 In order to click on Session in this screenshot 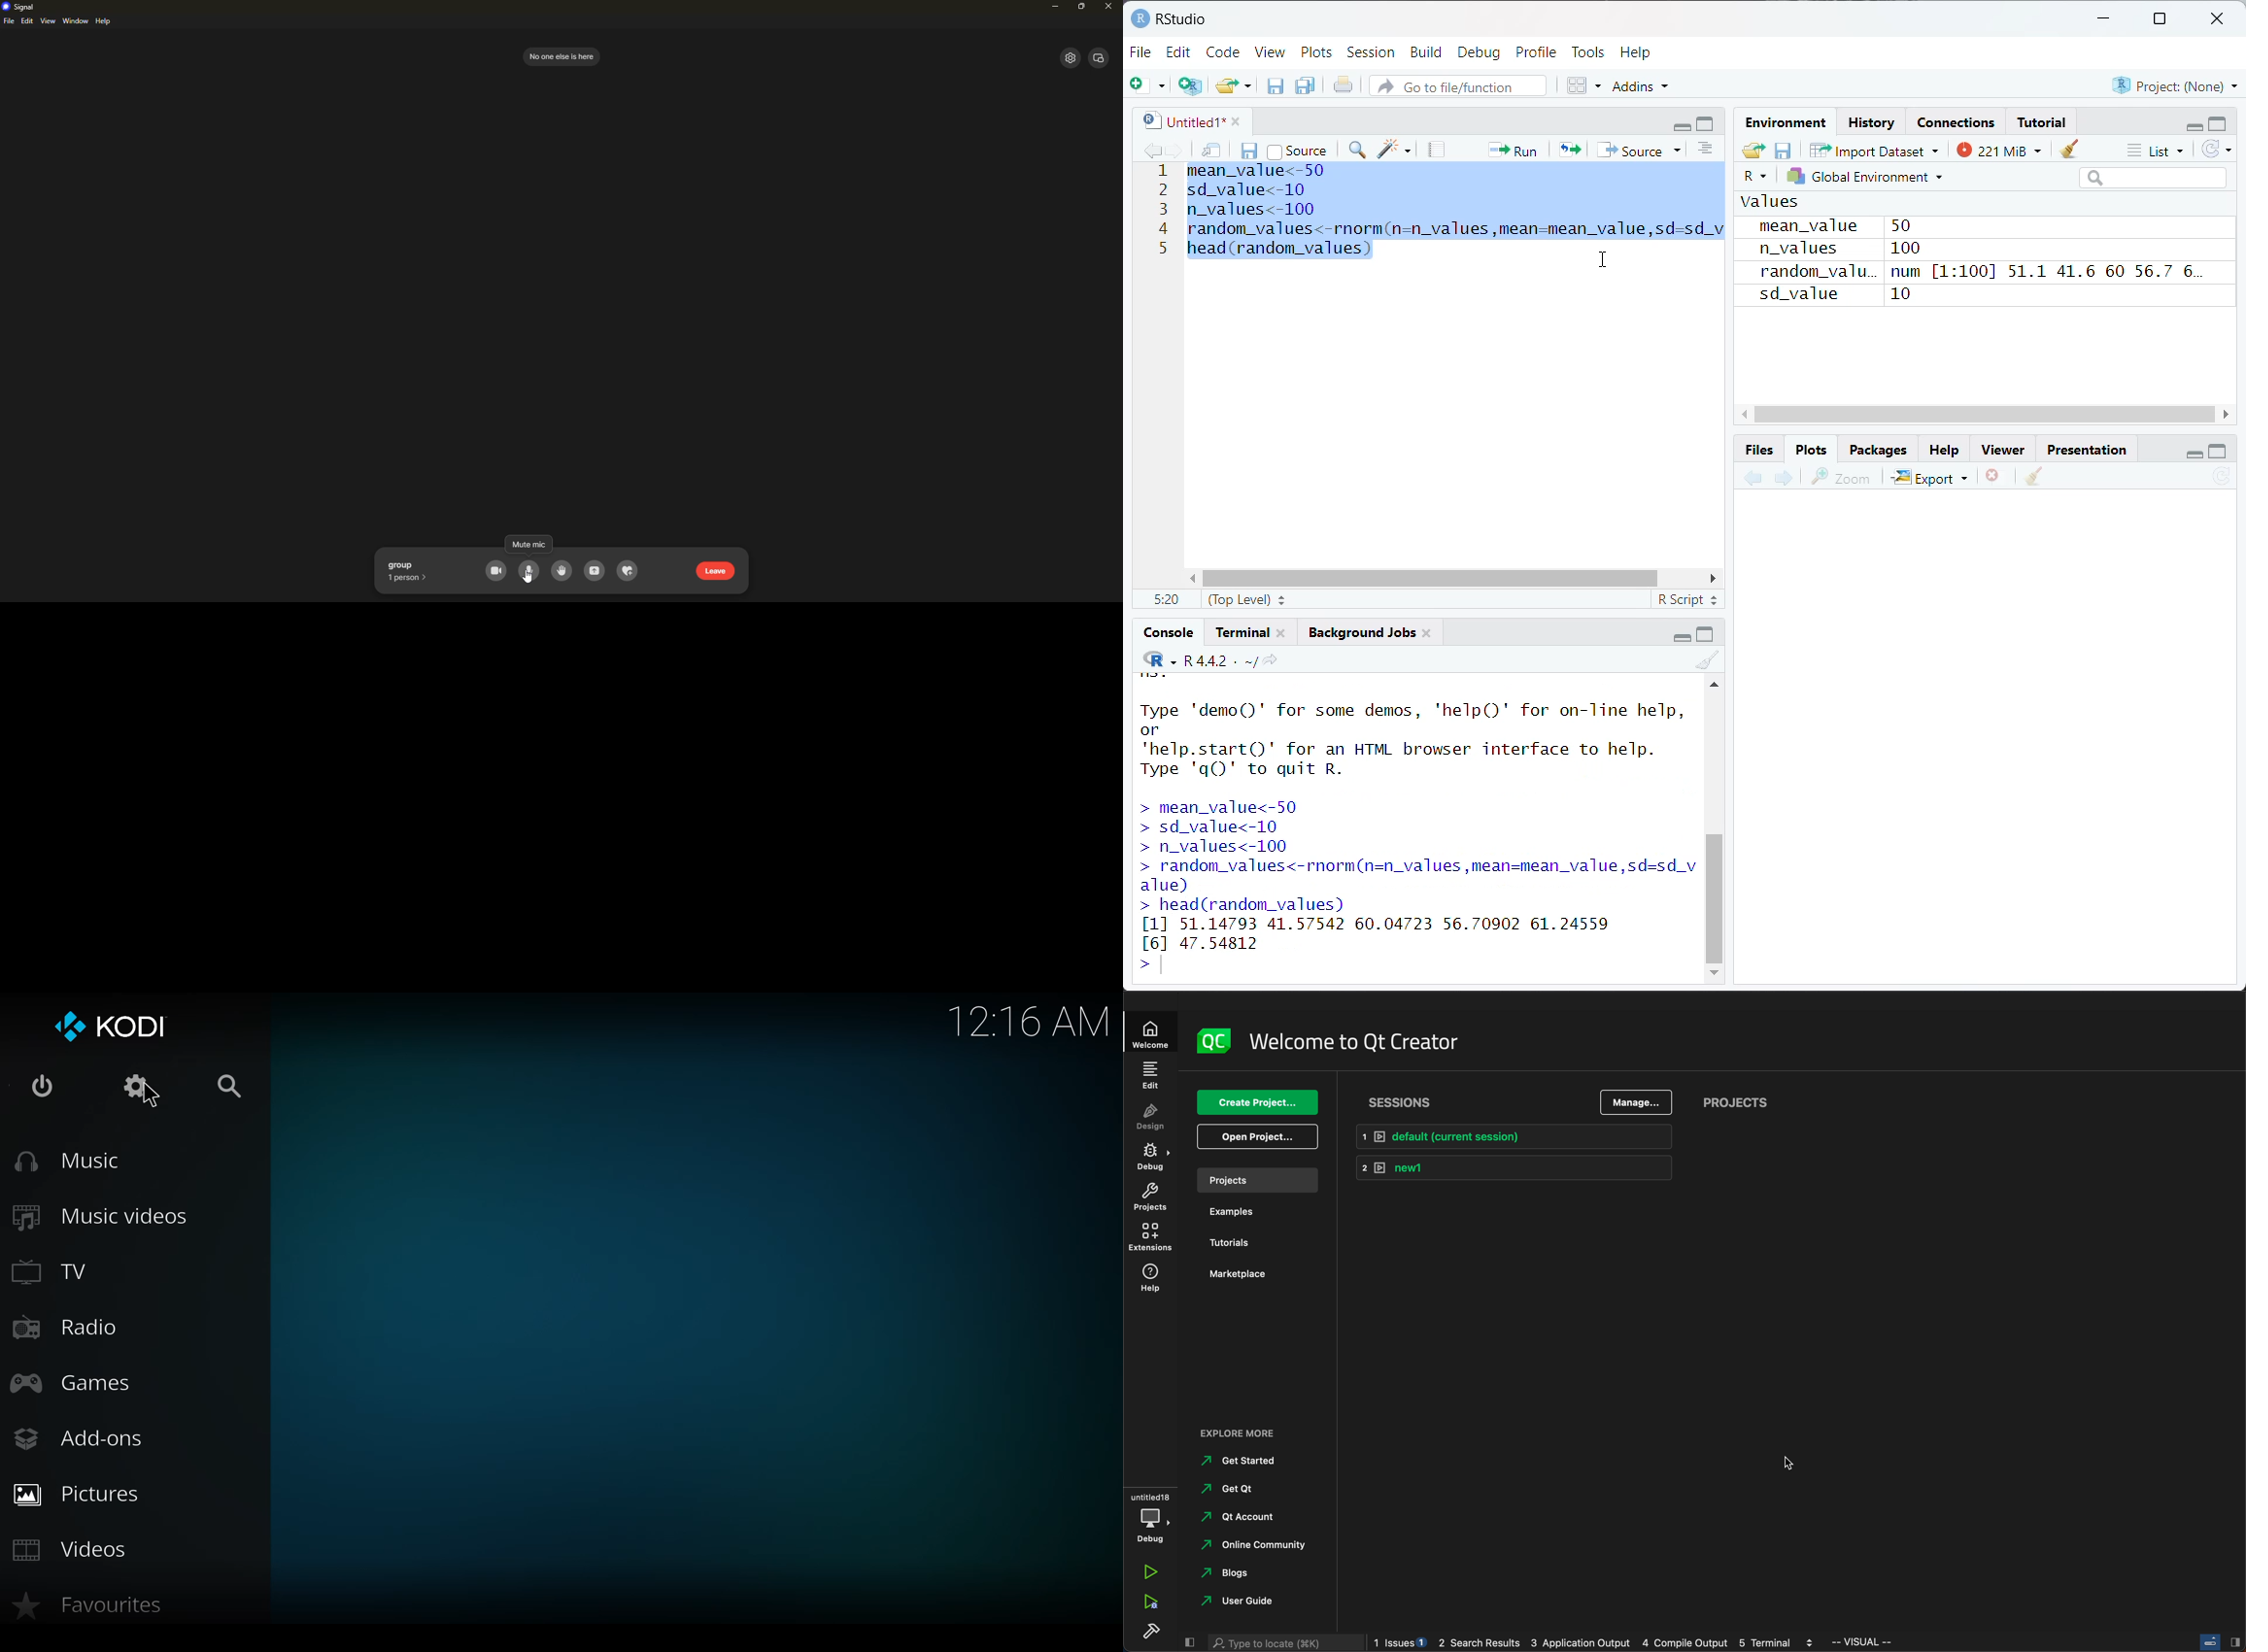, I will do `click(1372, 53)`.